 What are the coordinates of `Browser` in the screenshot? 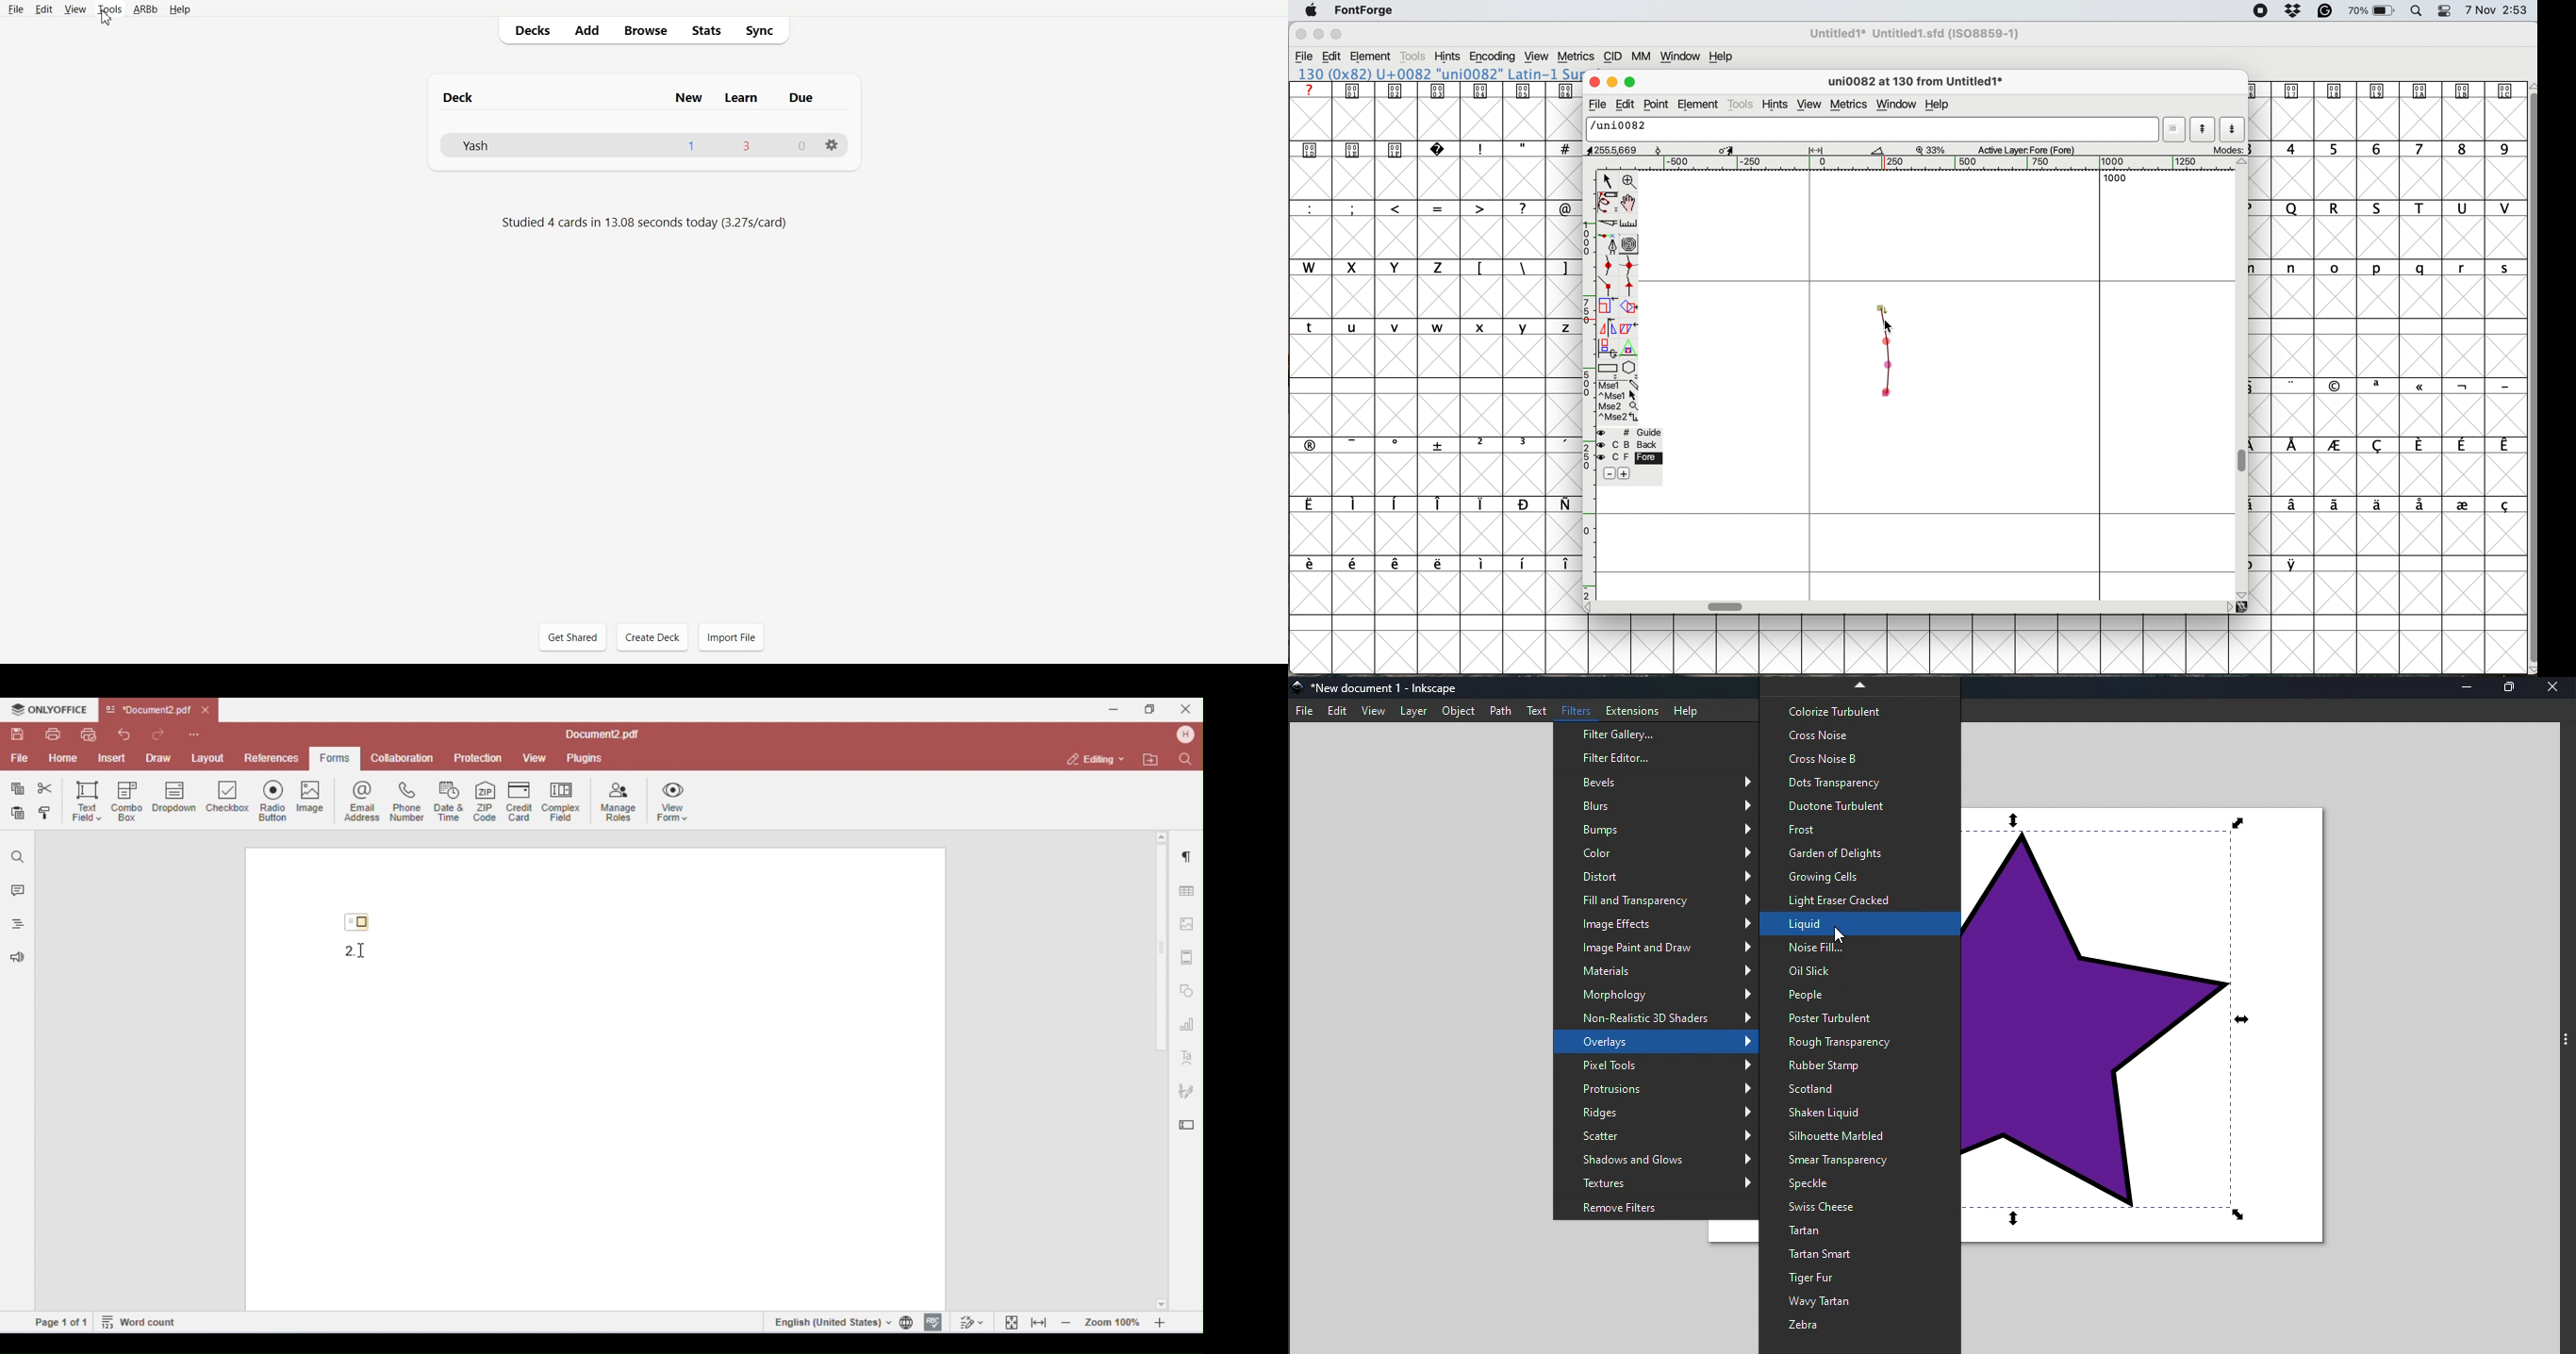 It's located at (644, 30).